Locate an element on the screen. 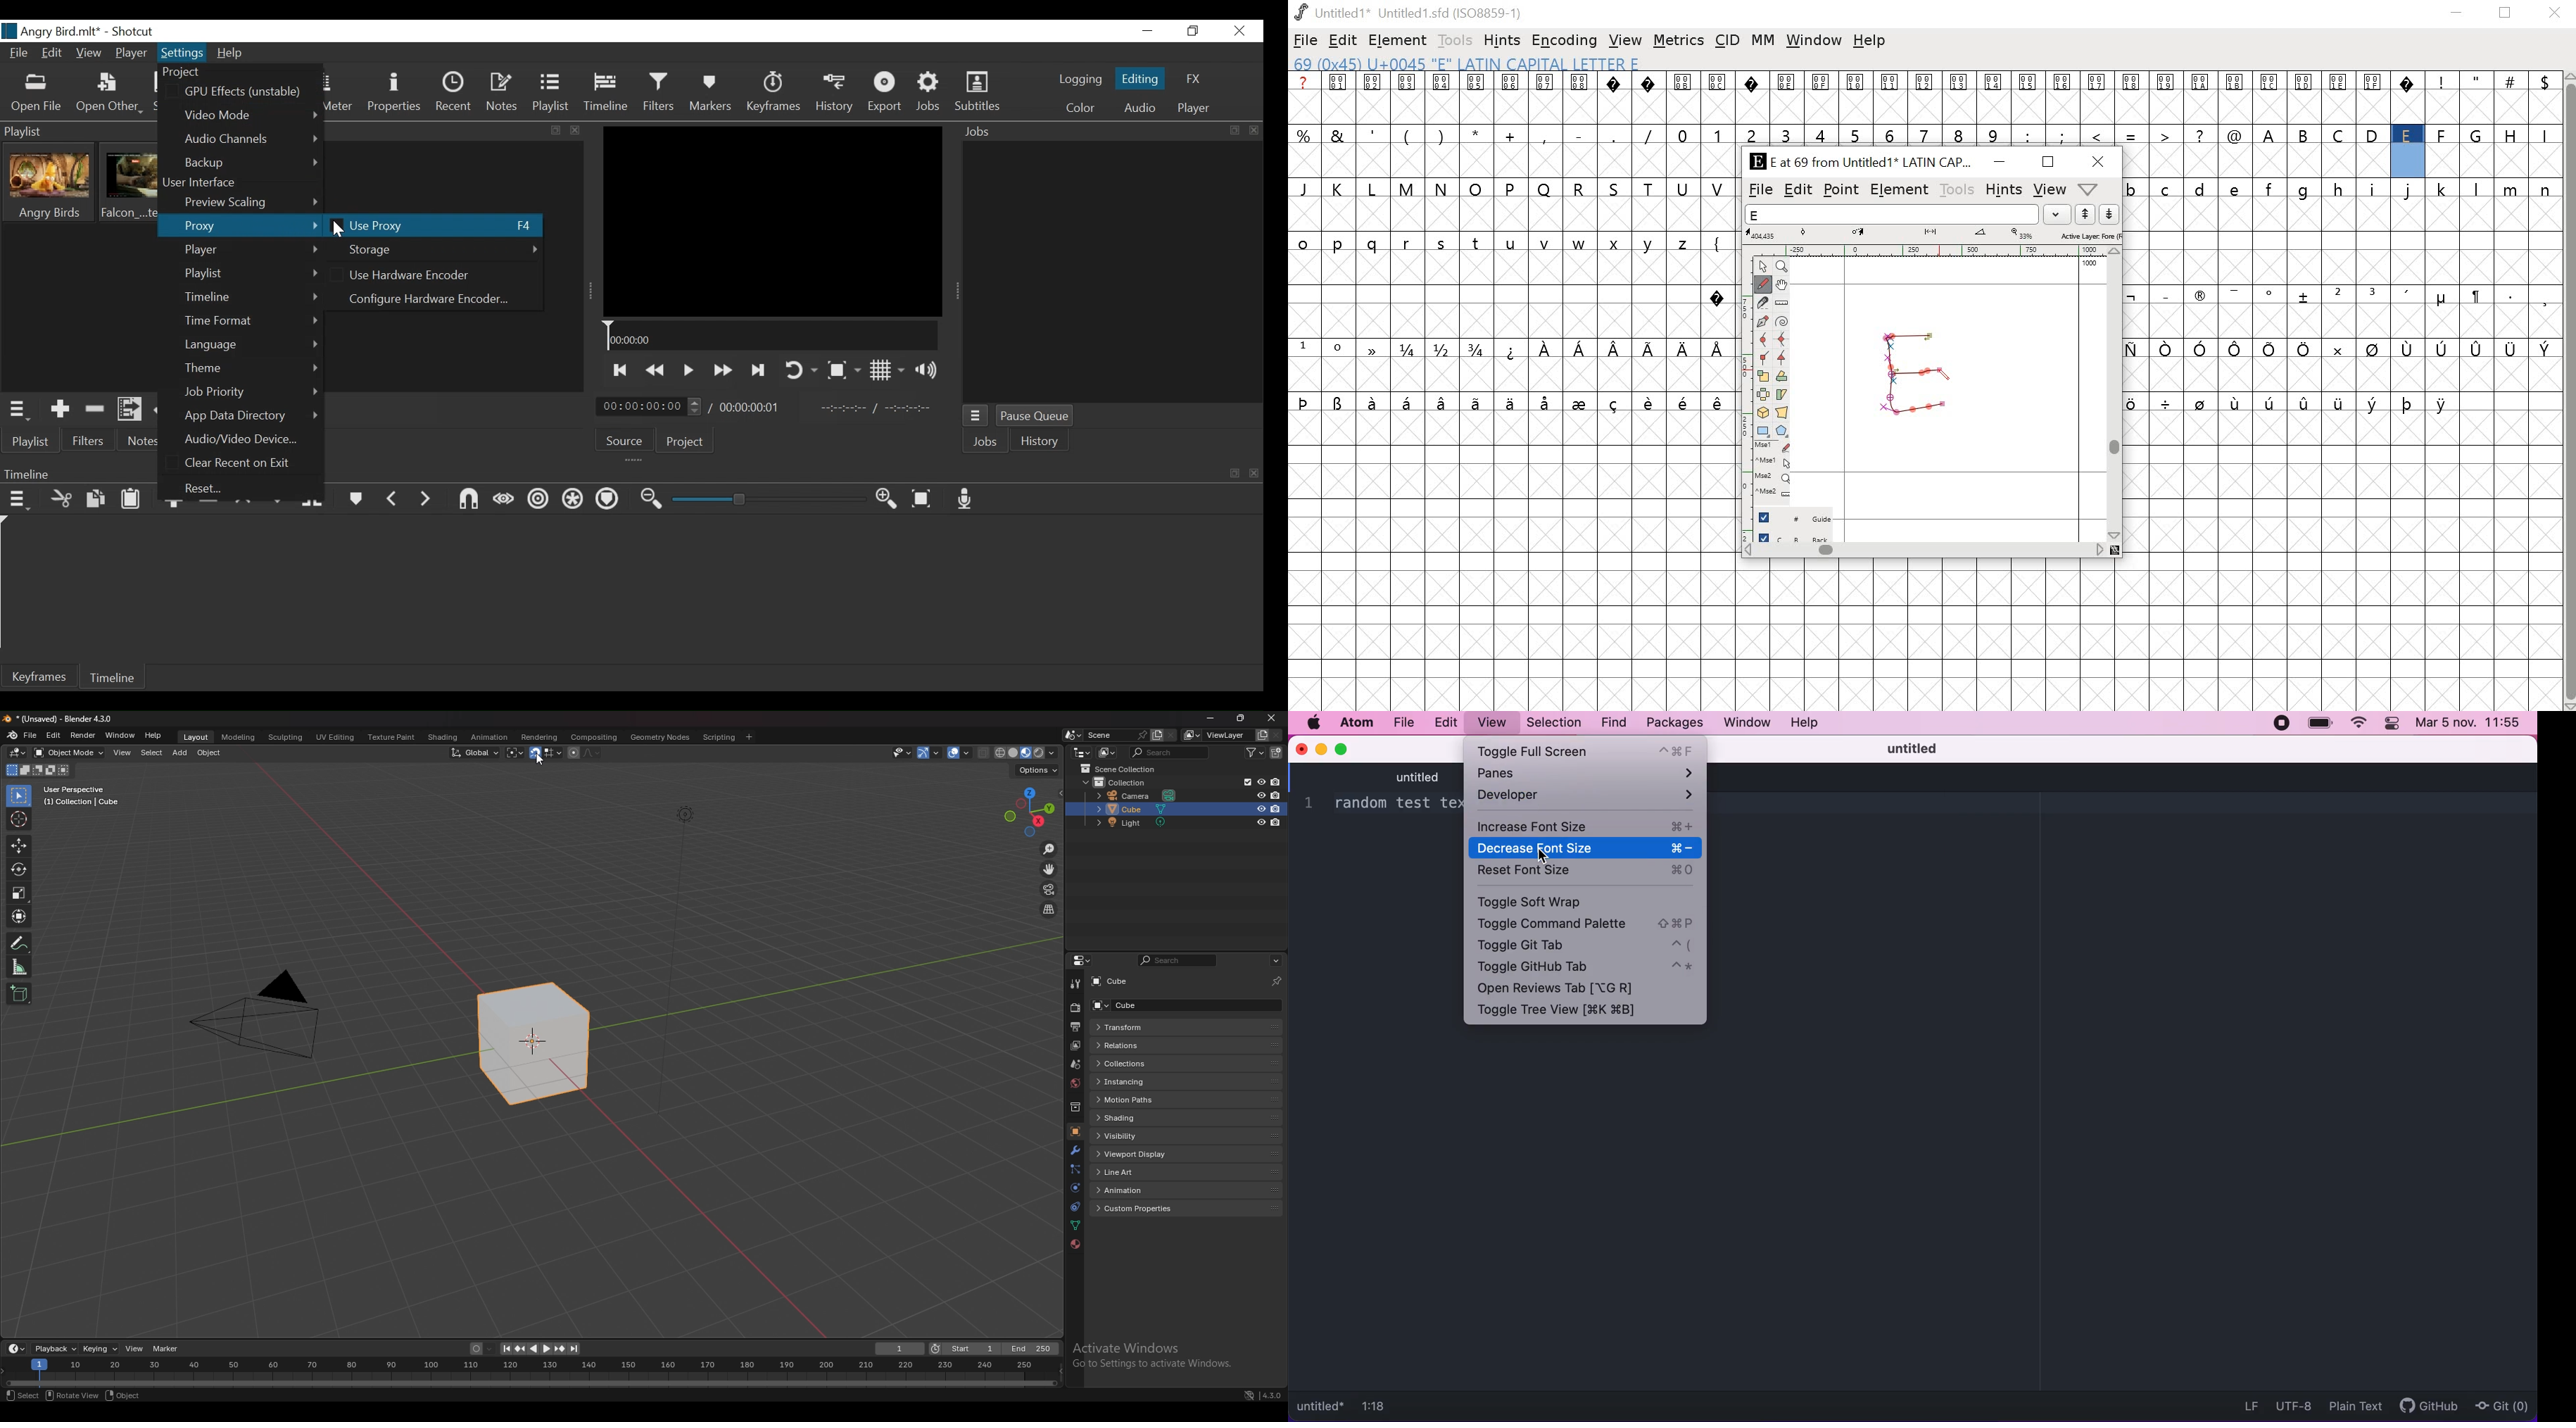  Proxy is located at coordinates (242, 226).